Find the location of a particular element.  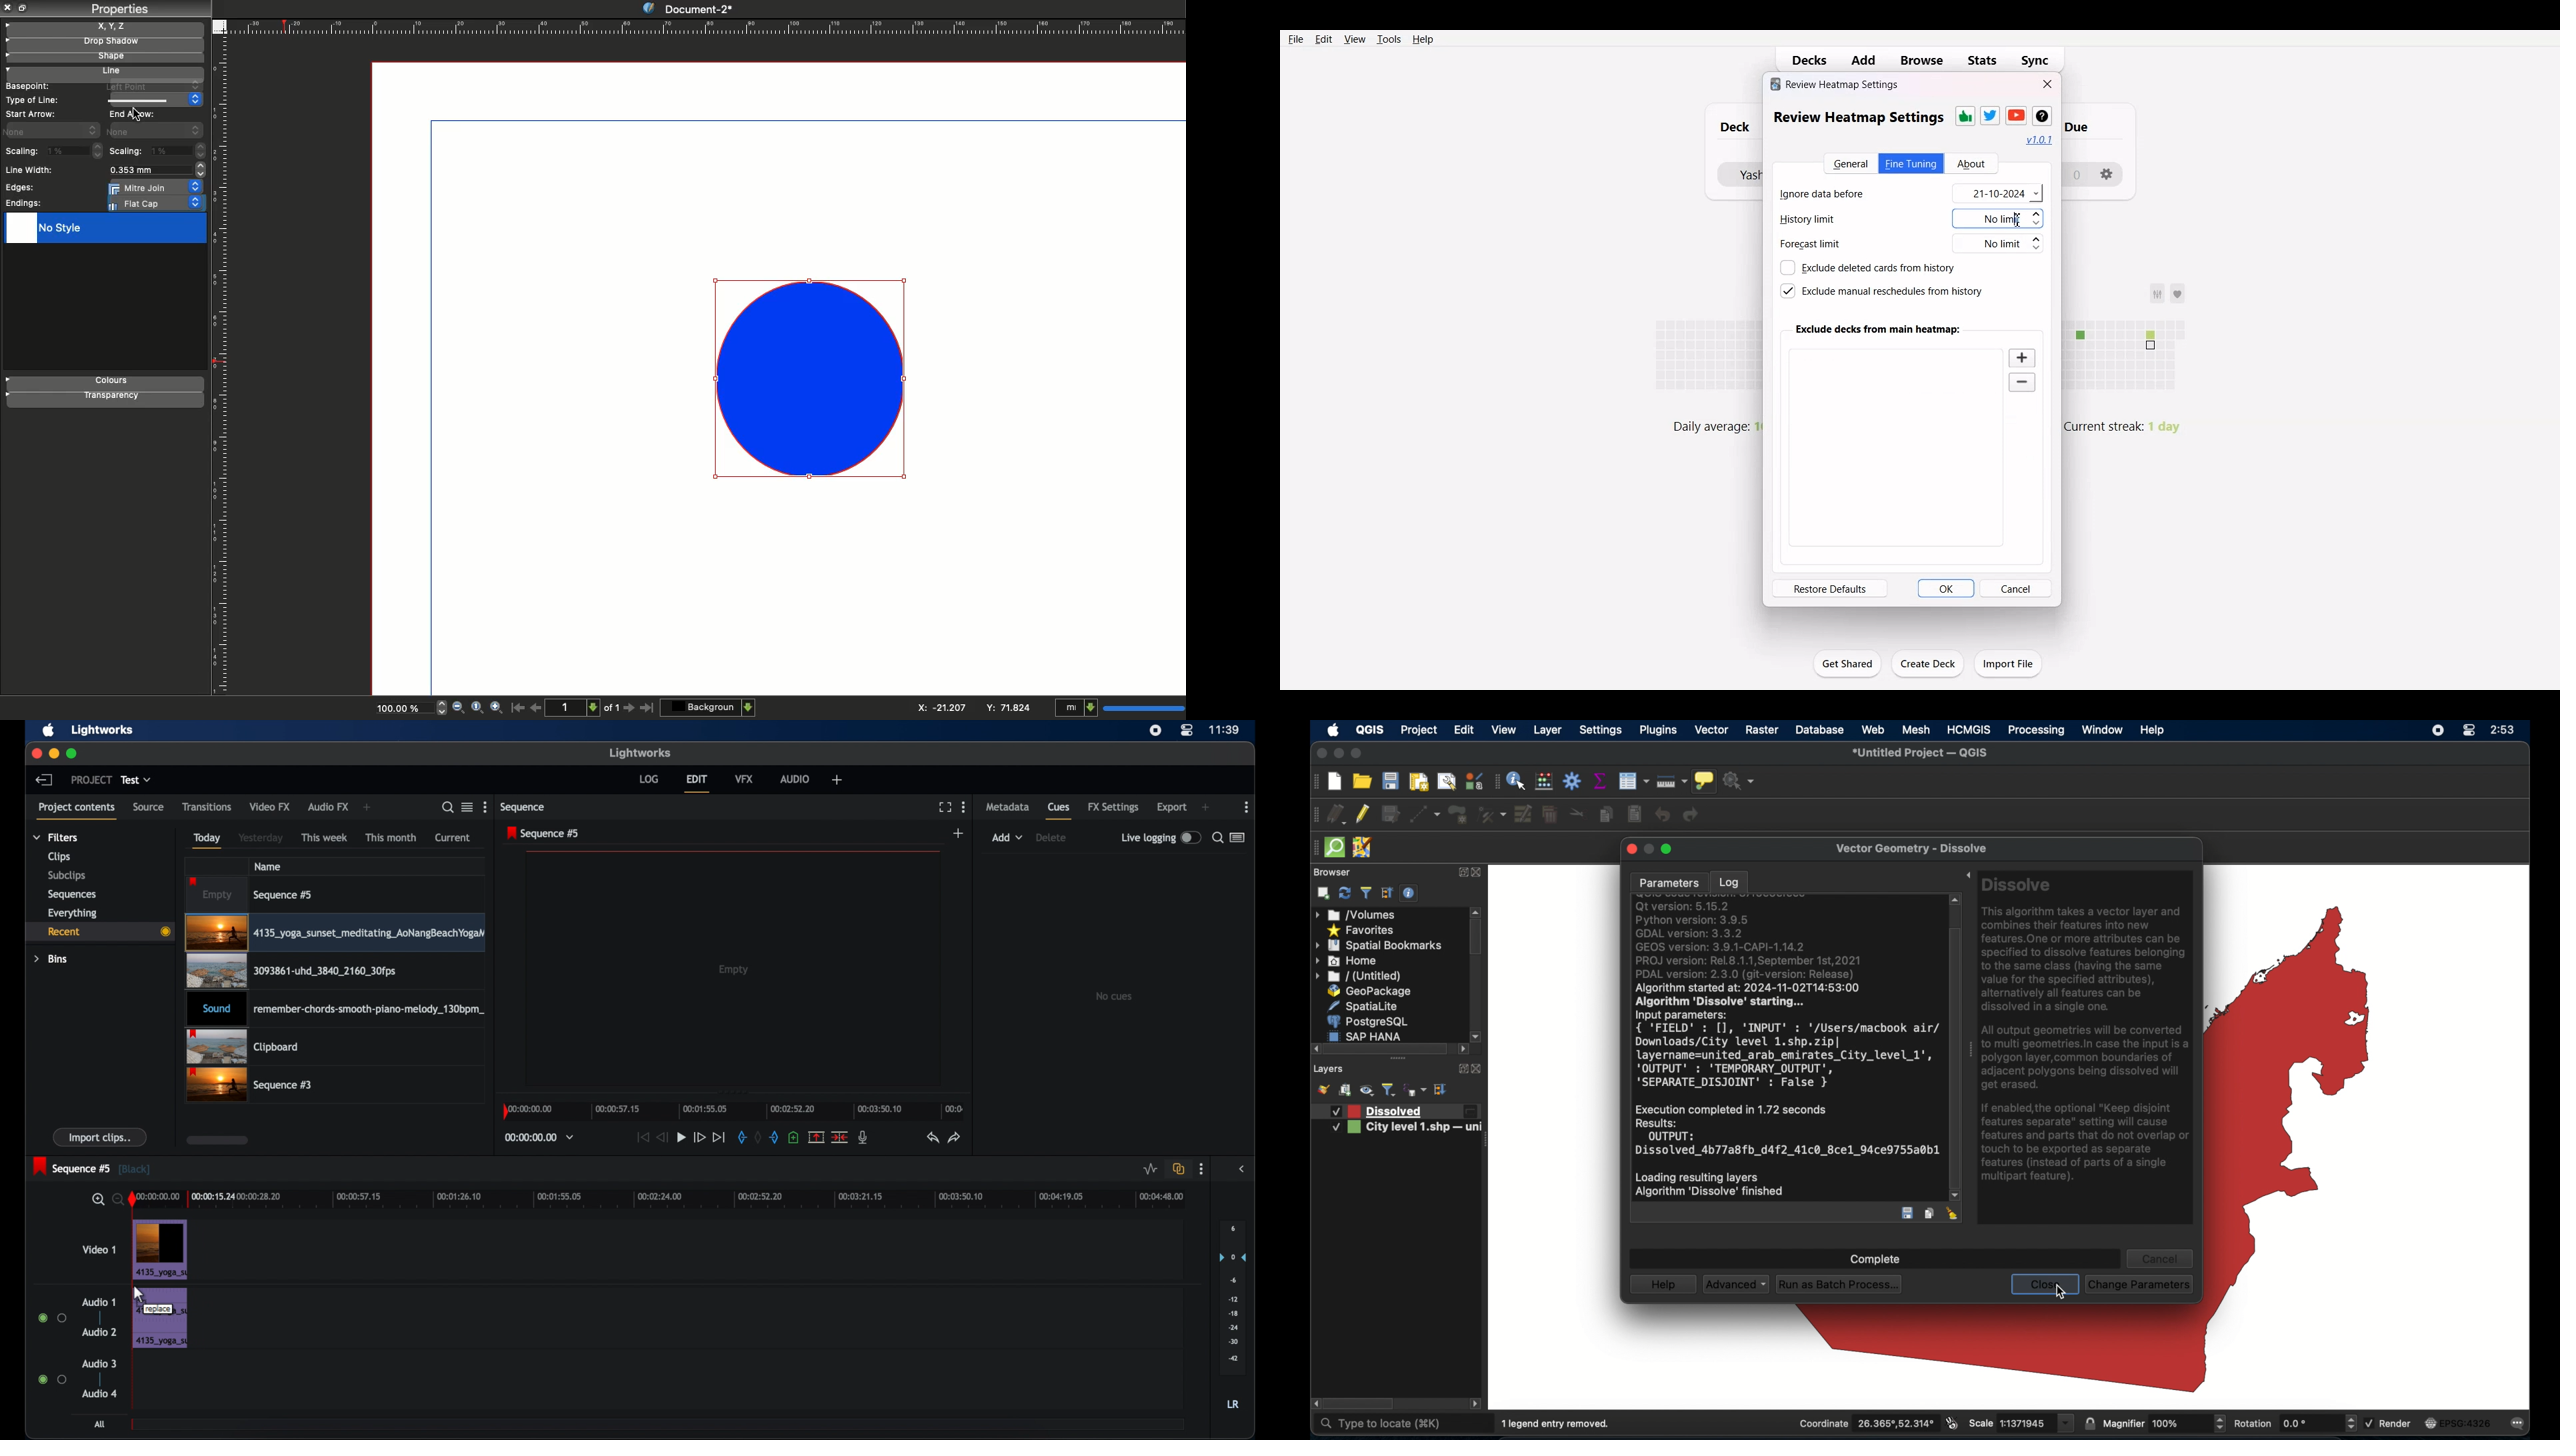

log entry is located at coordinates (1788, 1049).